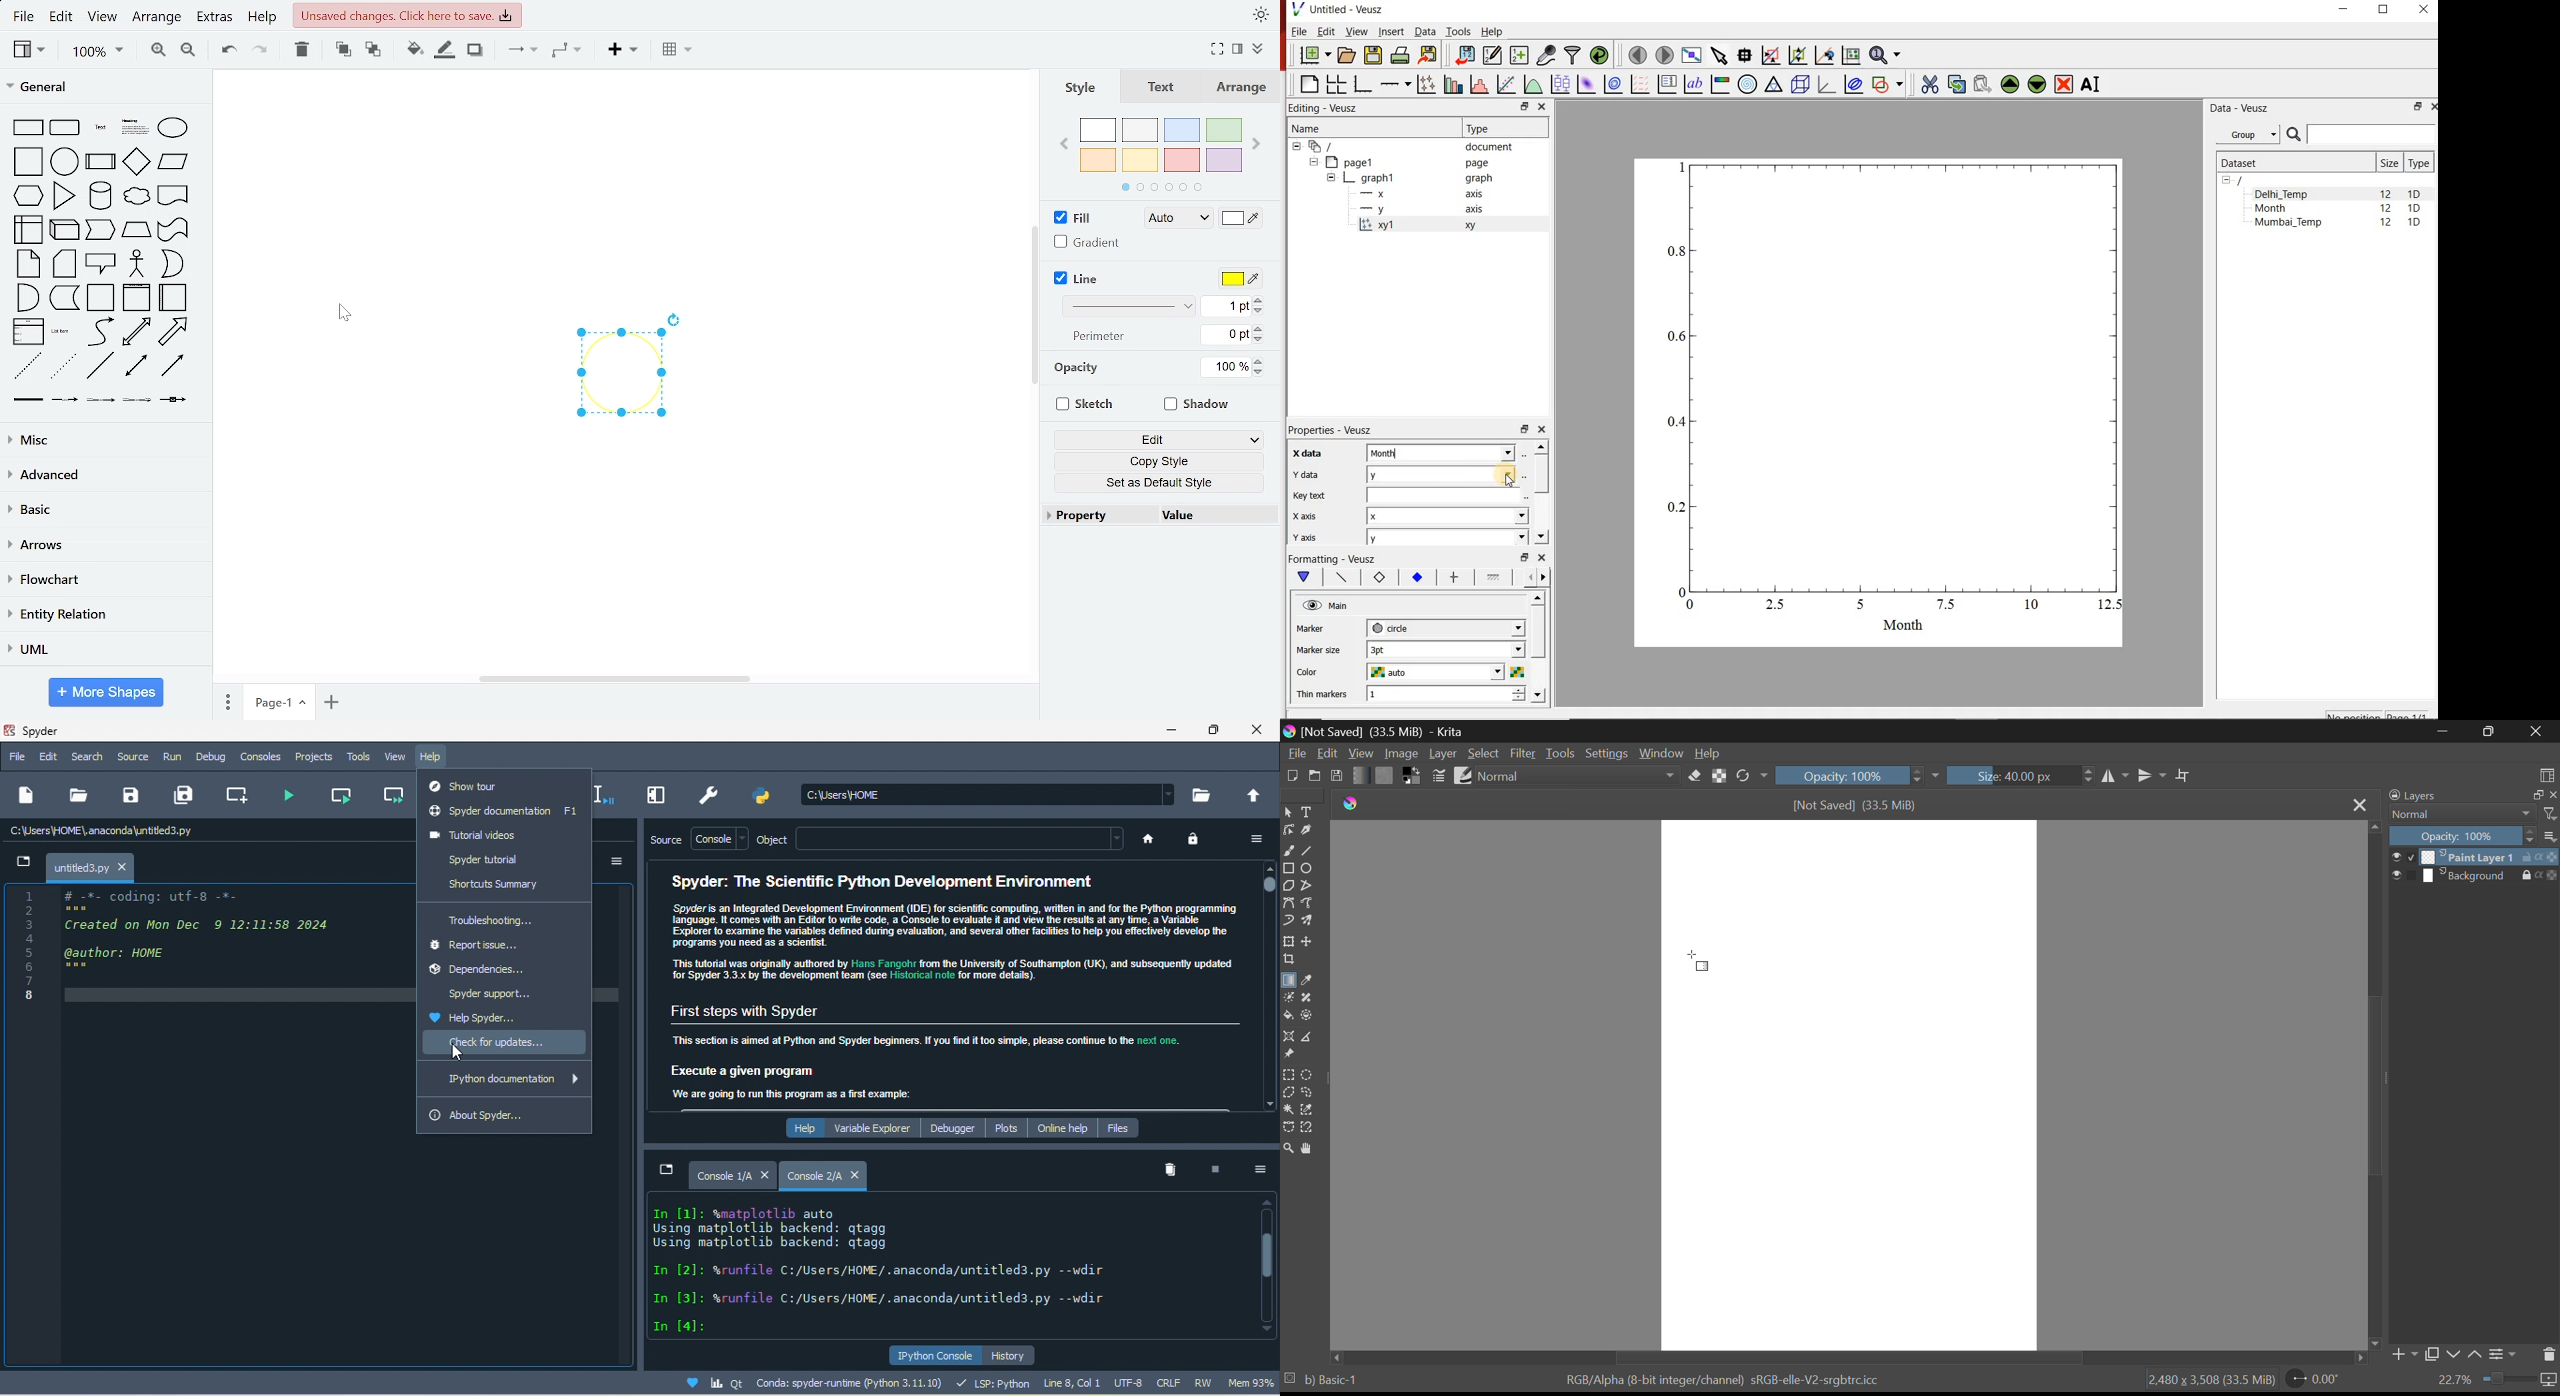  What do you see at coordinates (29, 332) in the screenshot?
I see `list` at bounding box center [29, 332].